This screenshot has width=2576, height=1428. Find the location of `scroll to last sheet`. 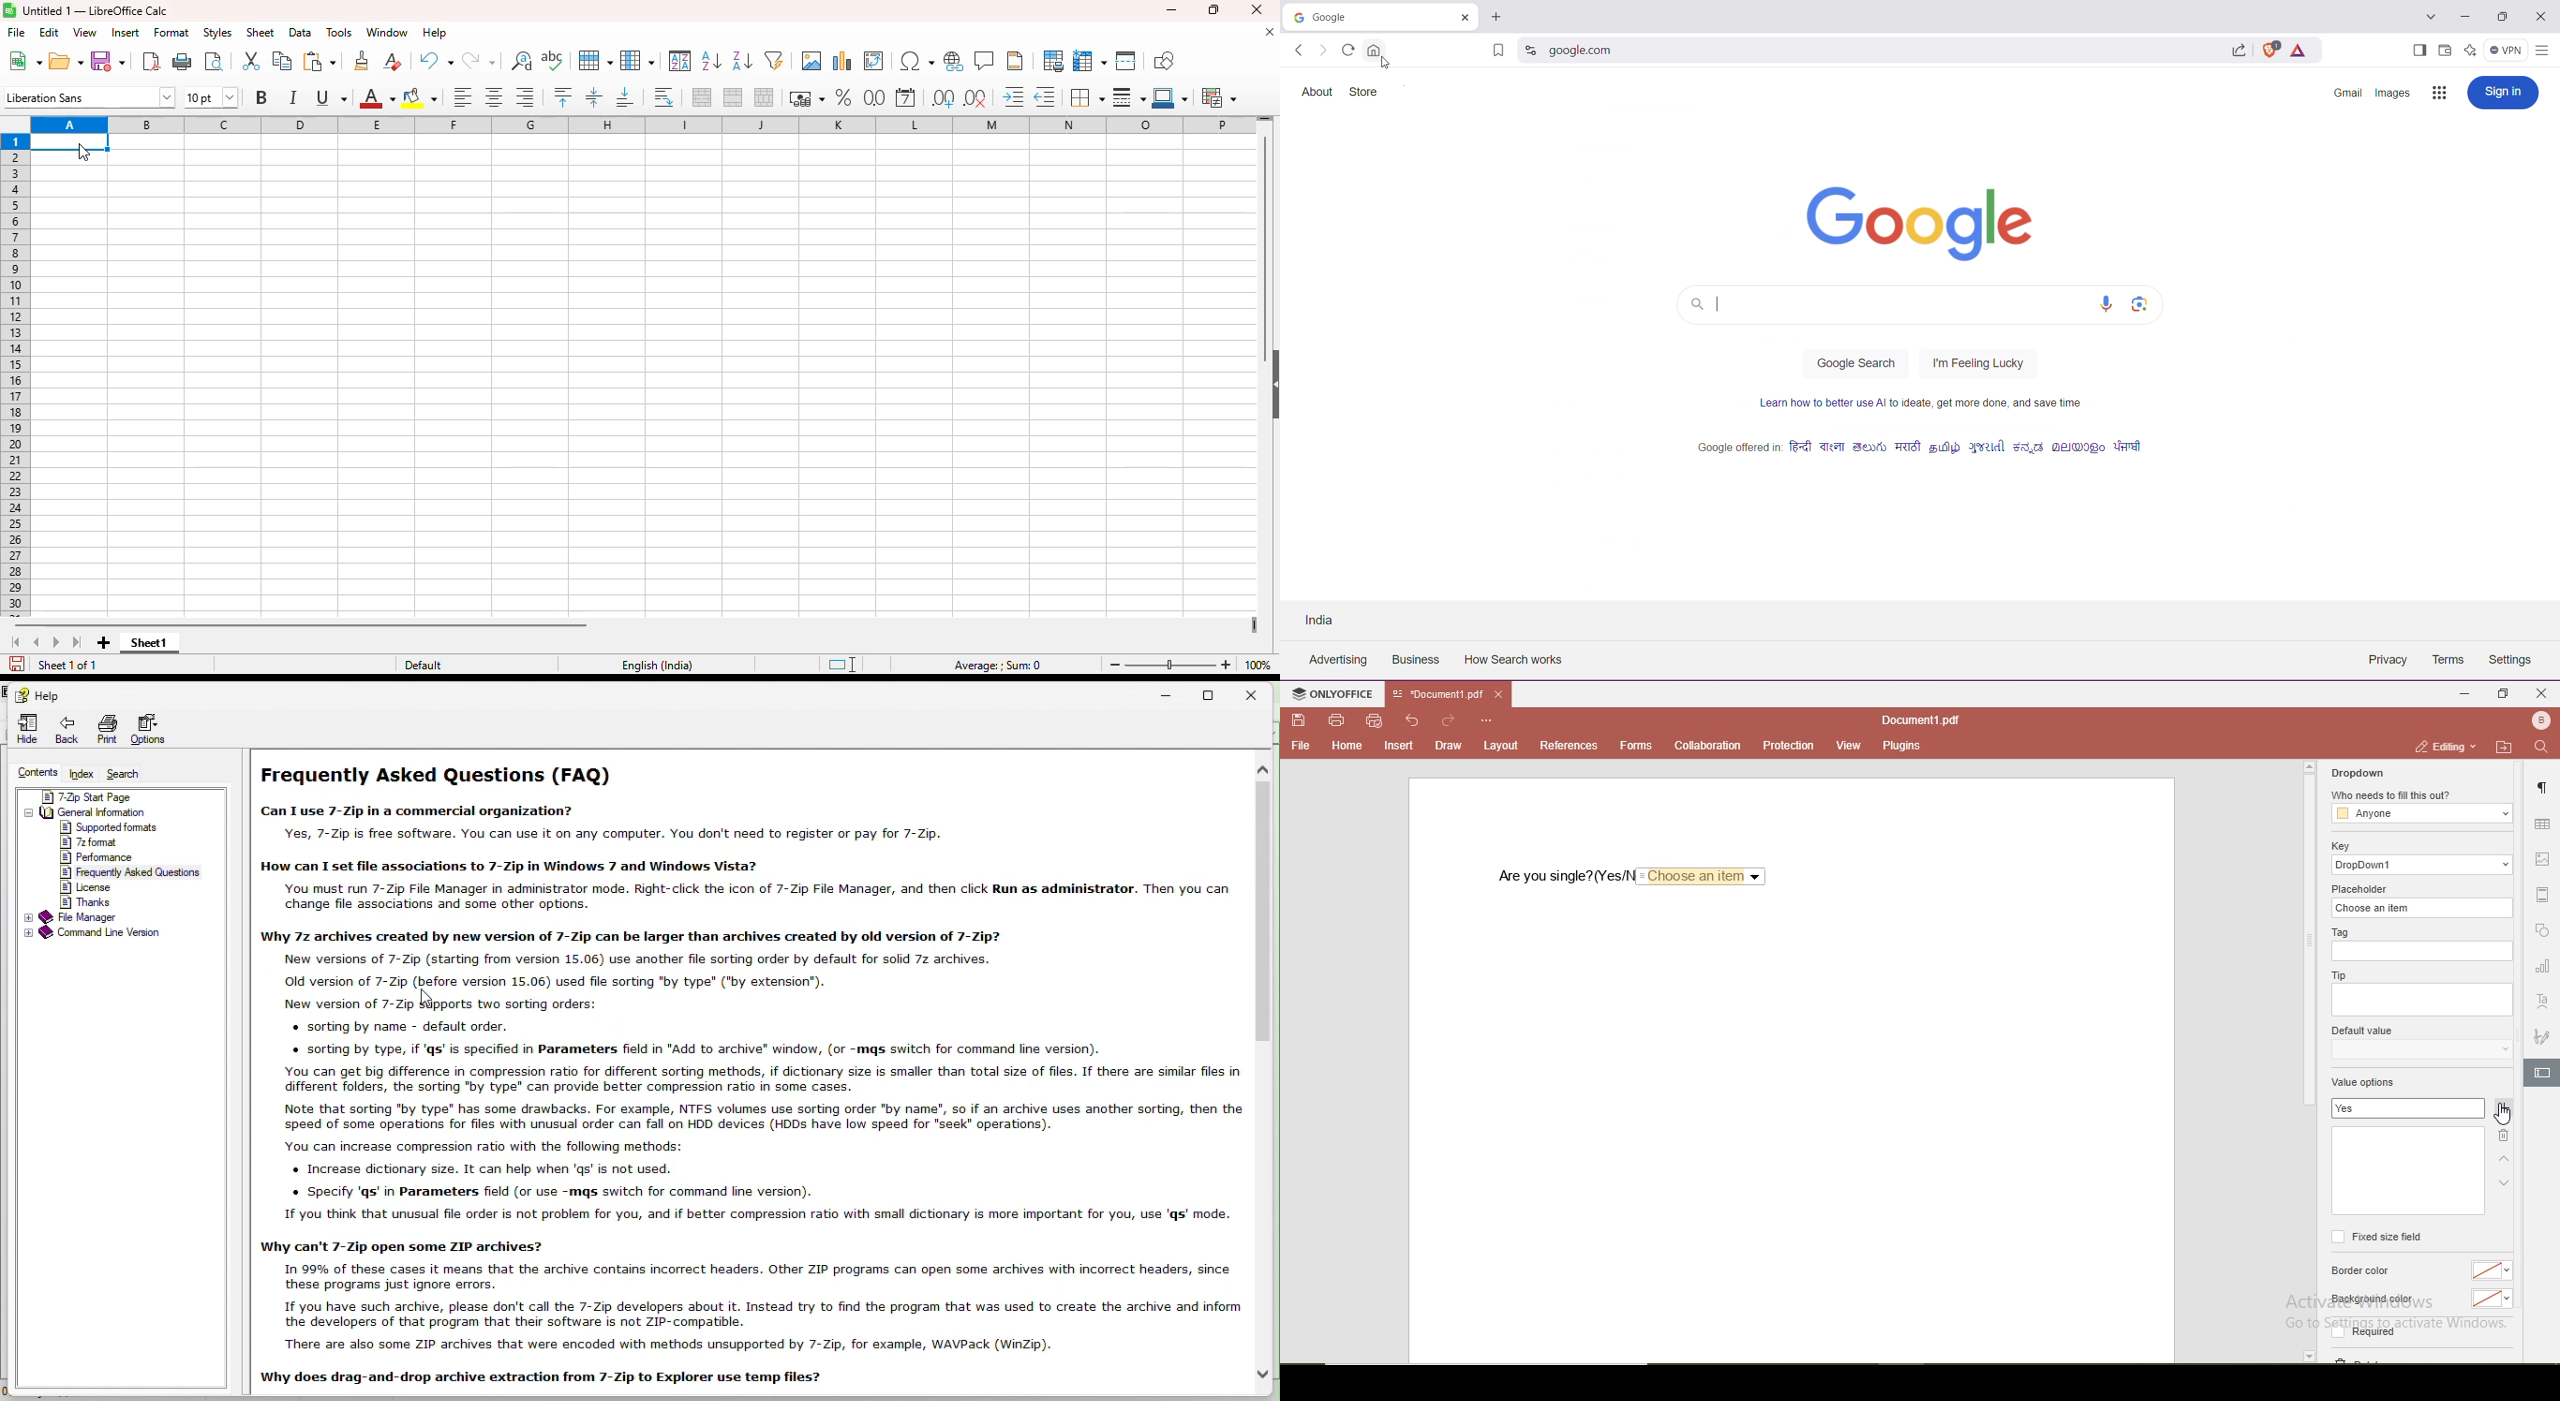

scroll to last sheet is located at coordinates (78, 643).